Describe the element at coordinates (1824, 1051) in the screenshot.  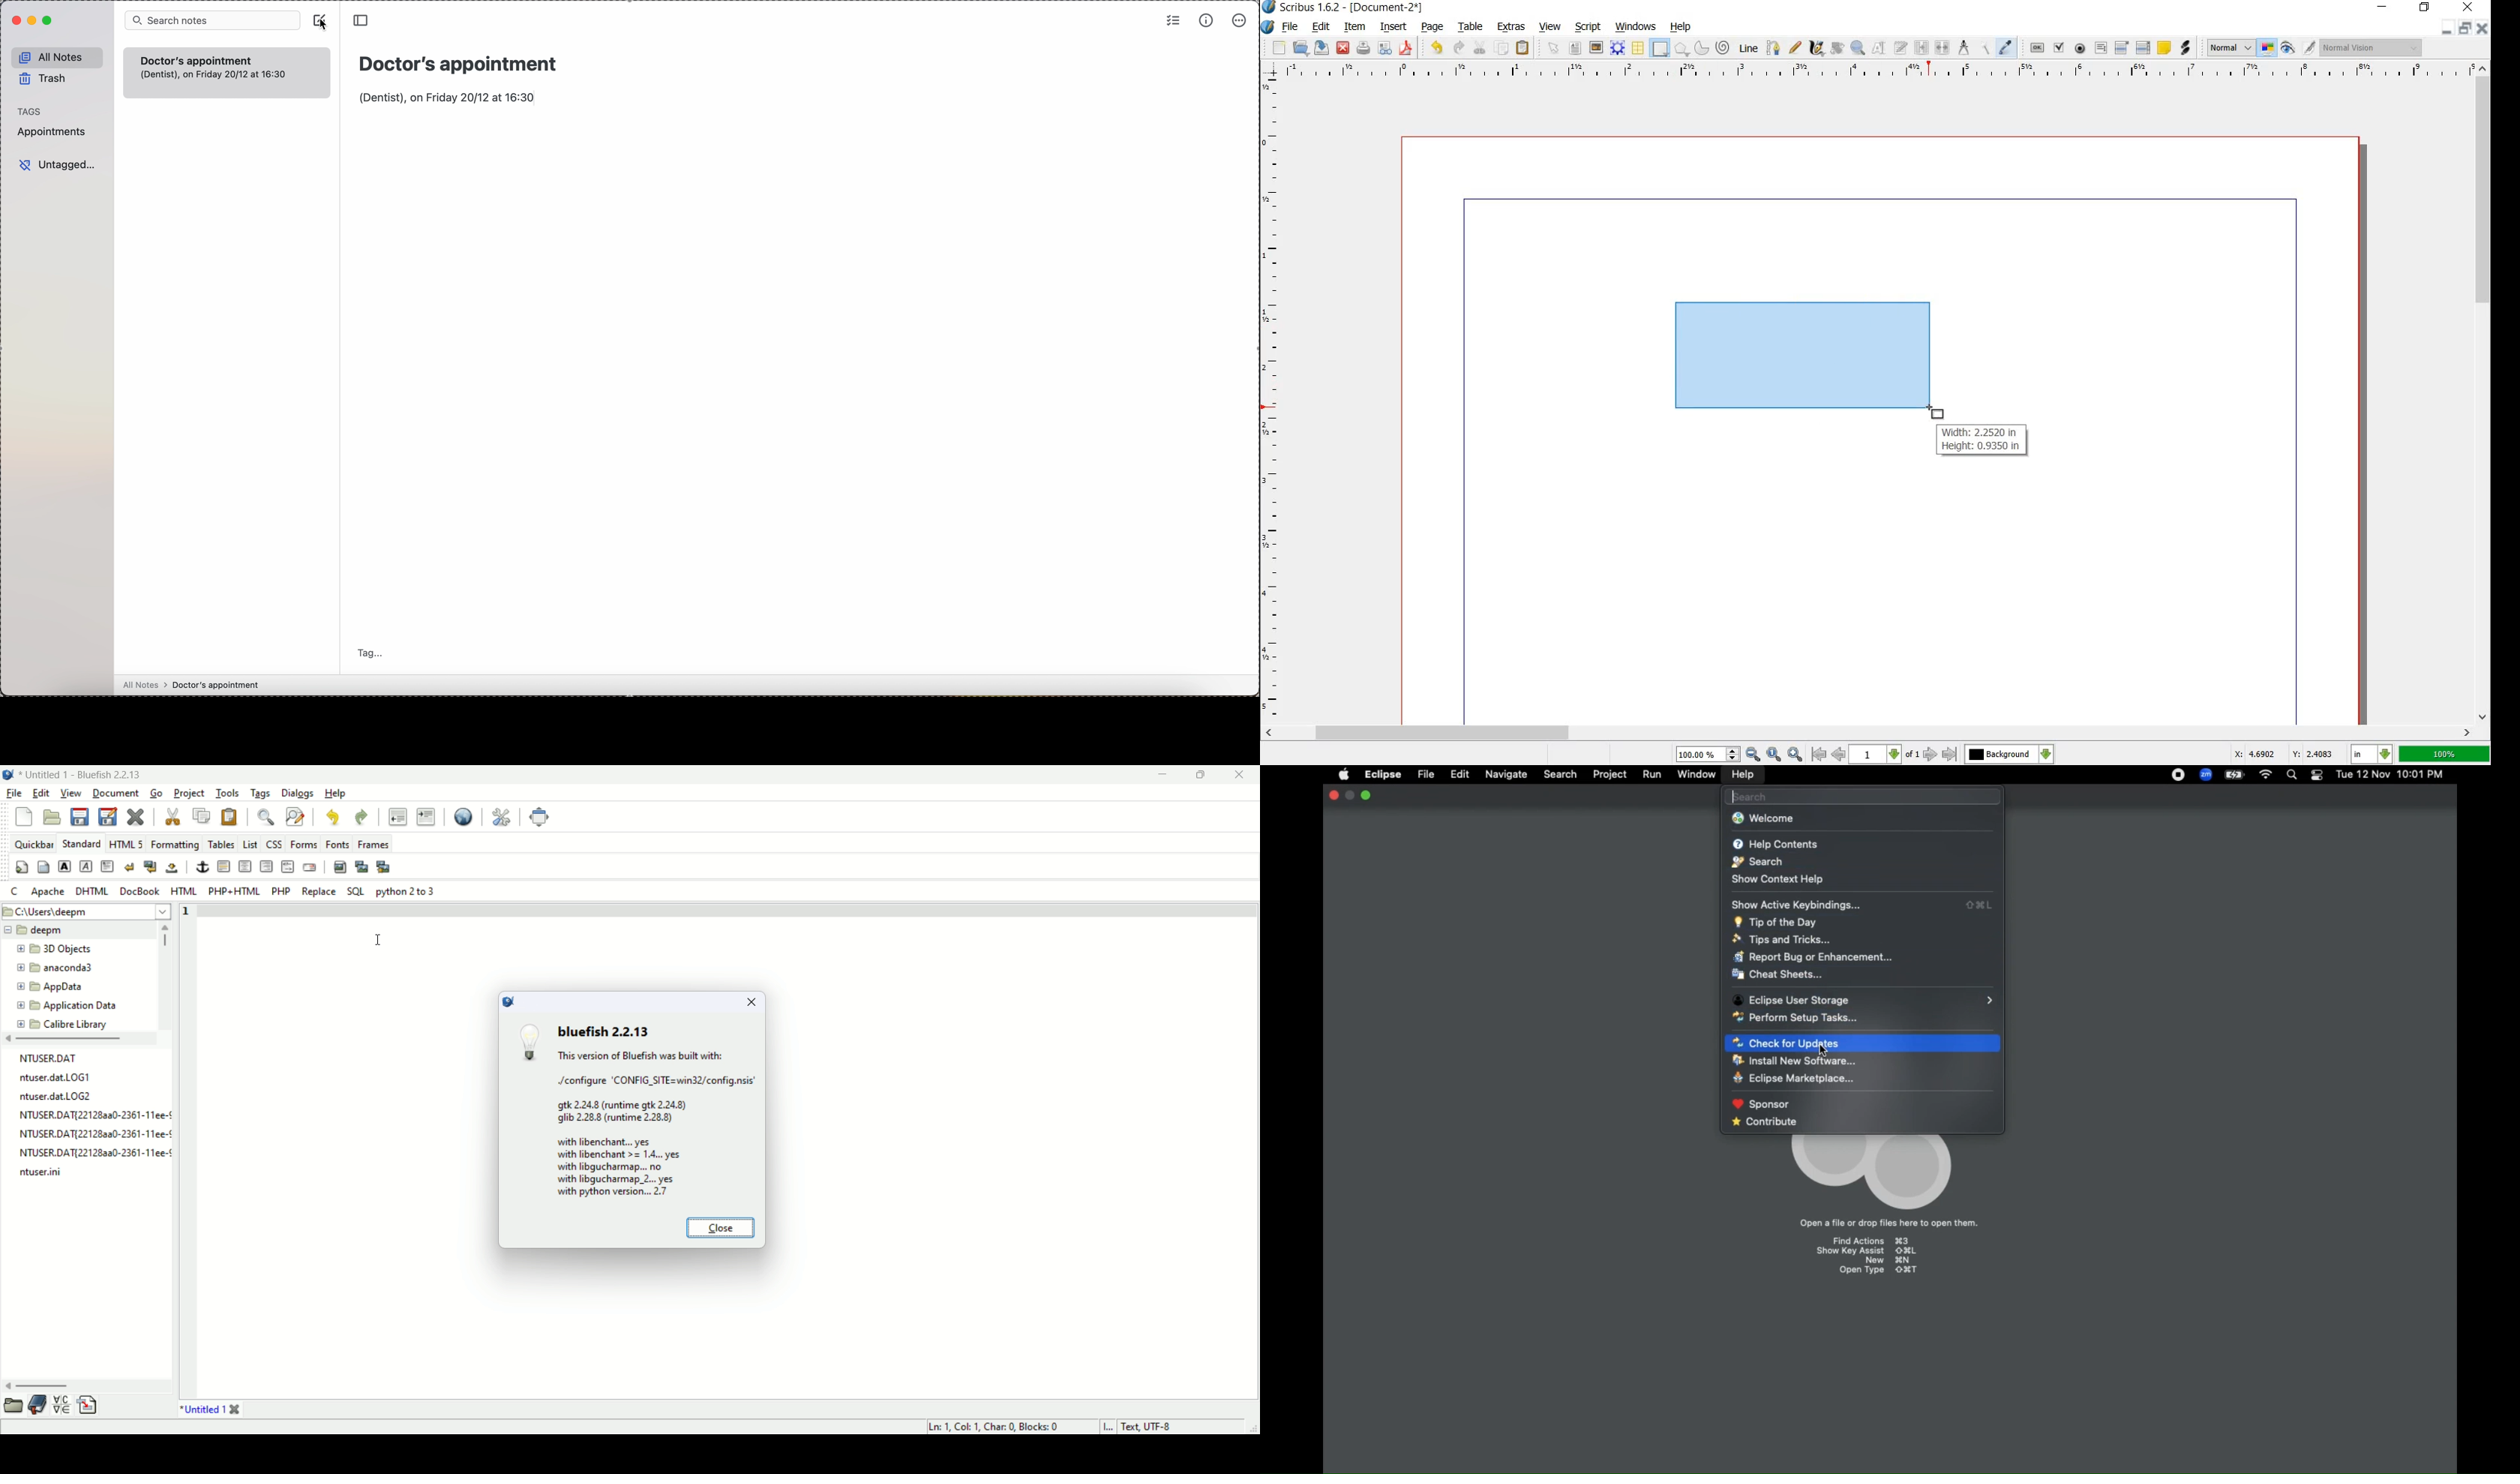
I see `Cursor` at that location.